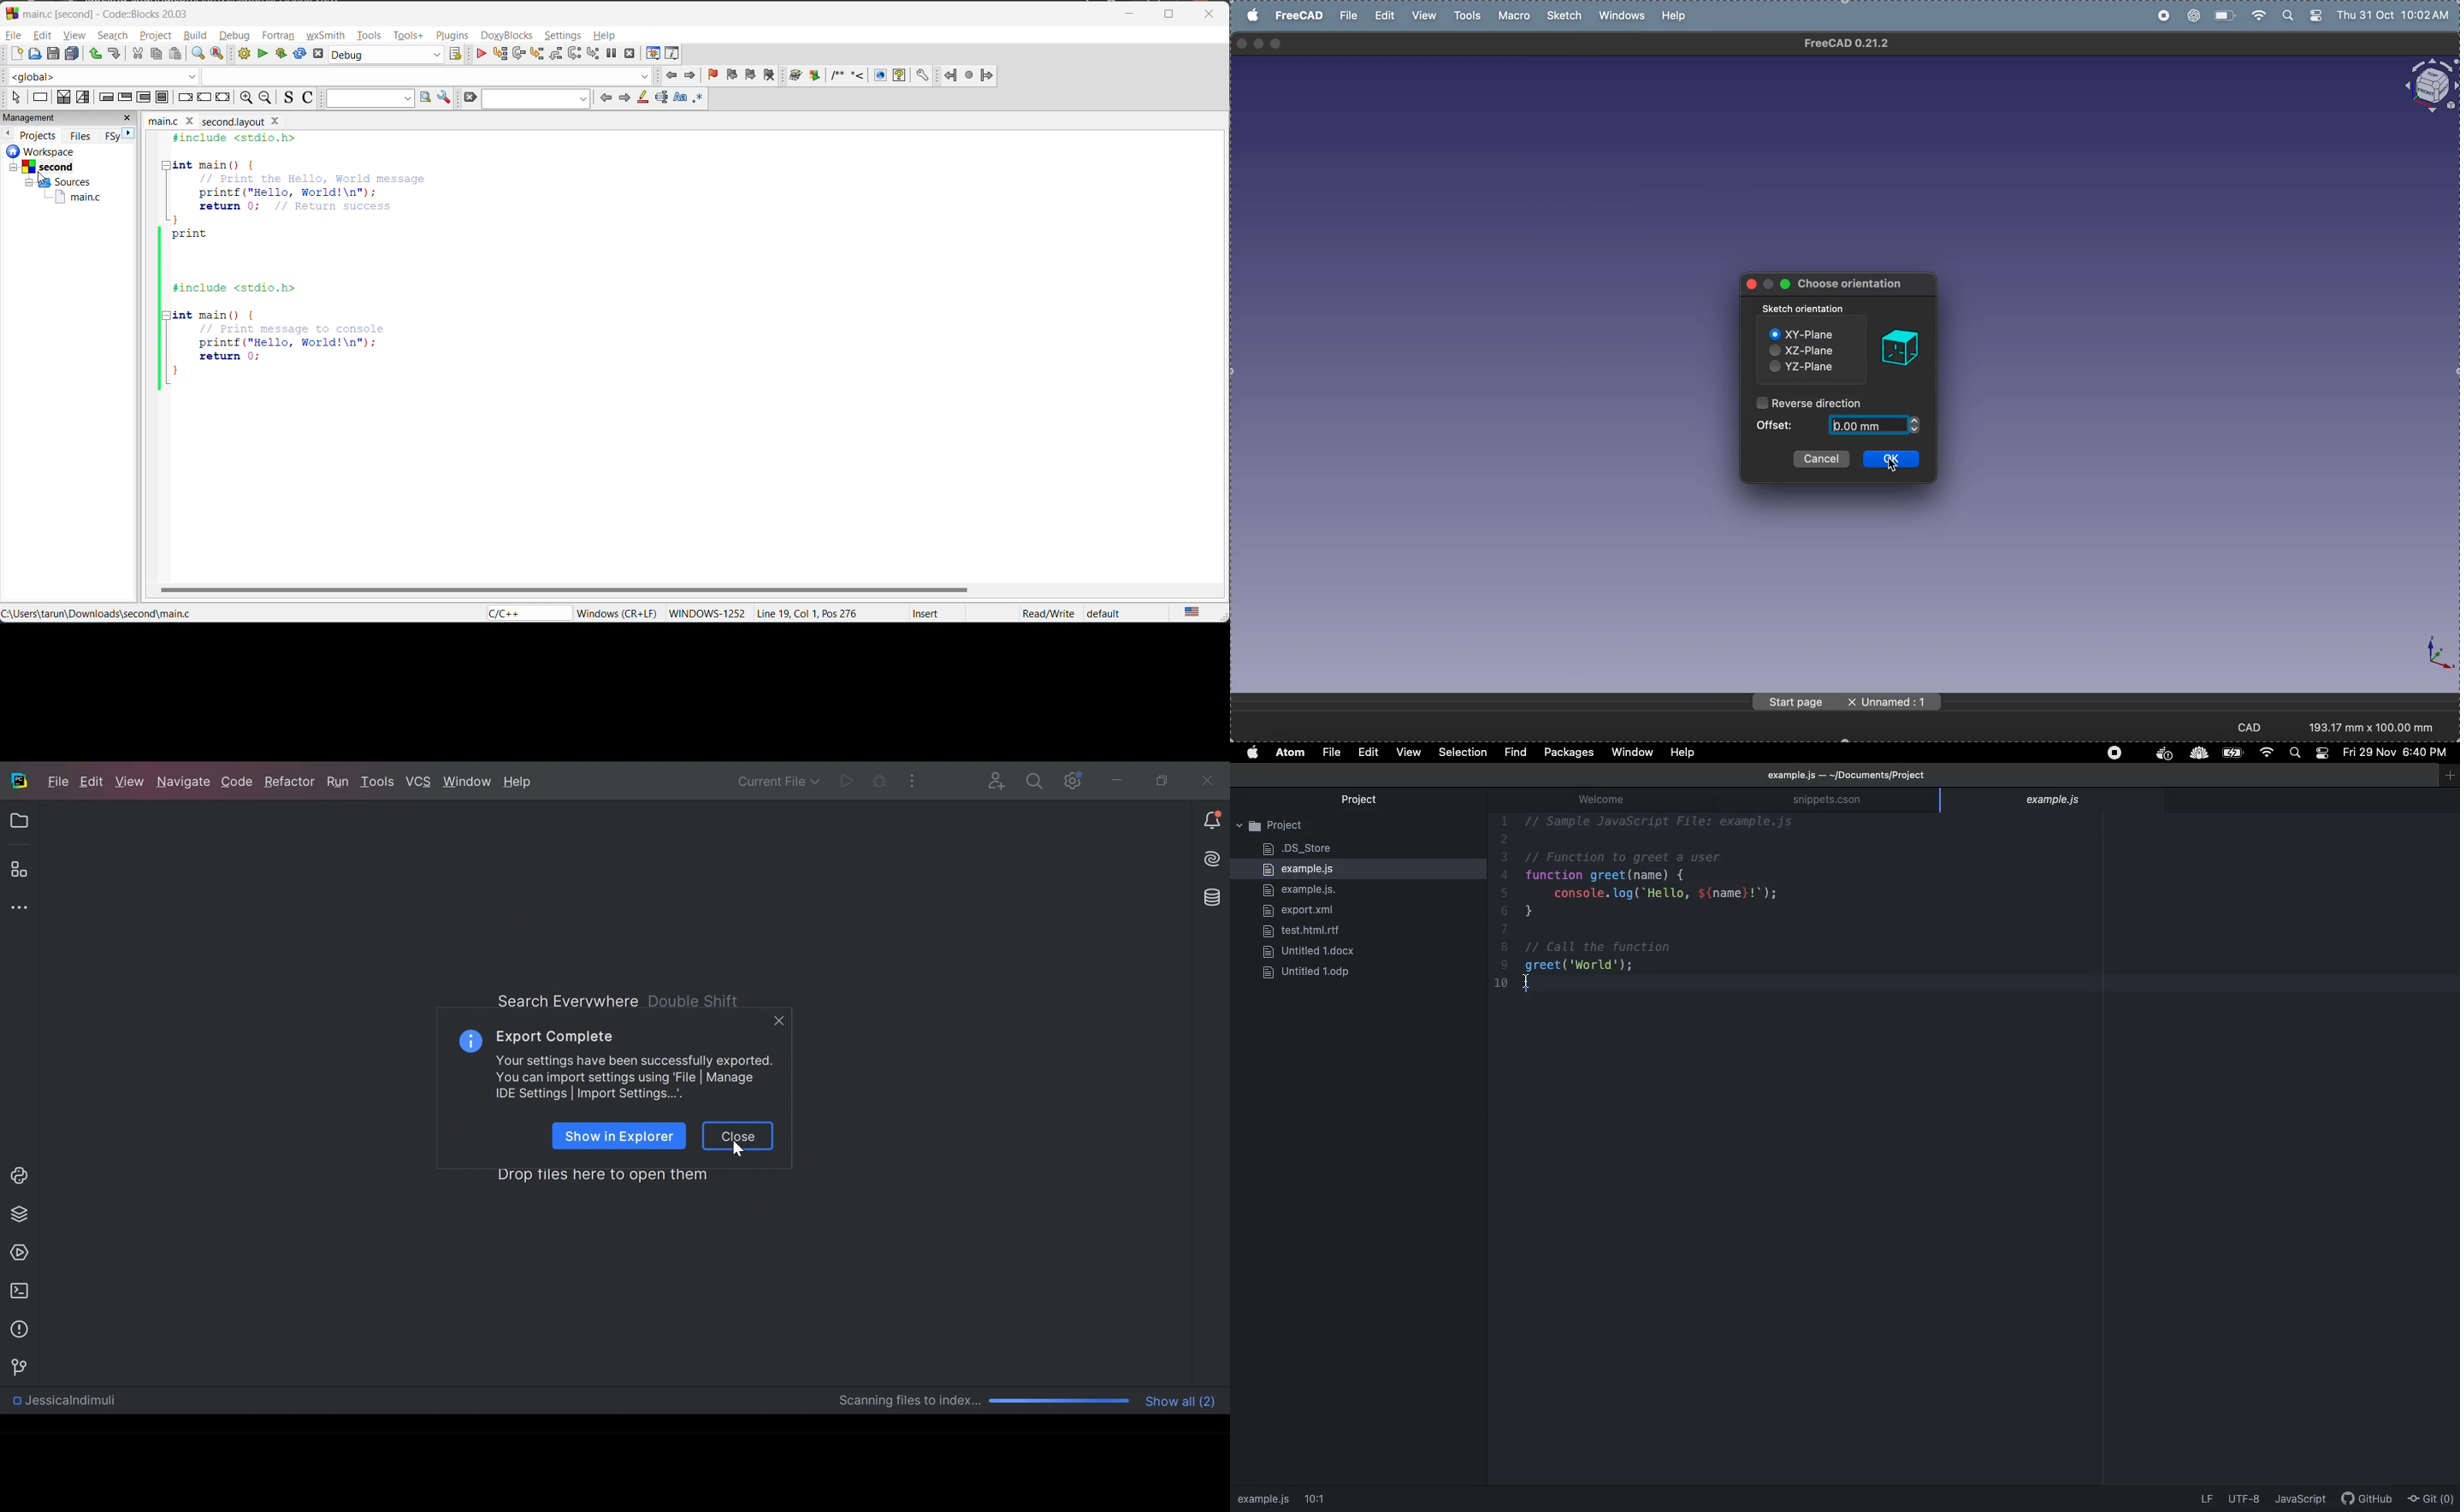  Describe the element at coordinates (1254, 15) in the screenshot. I see `apple menu` at that location.